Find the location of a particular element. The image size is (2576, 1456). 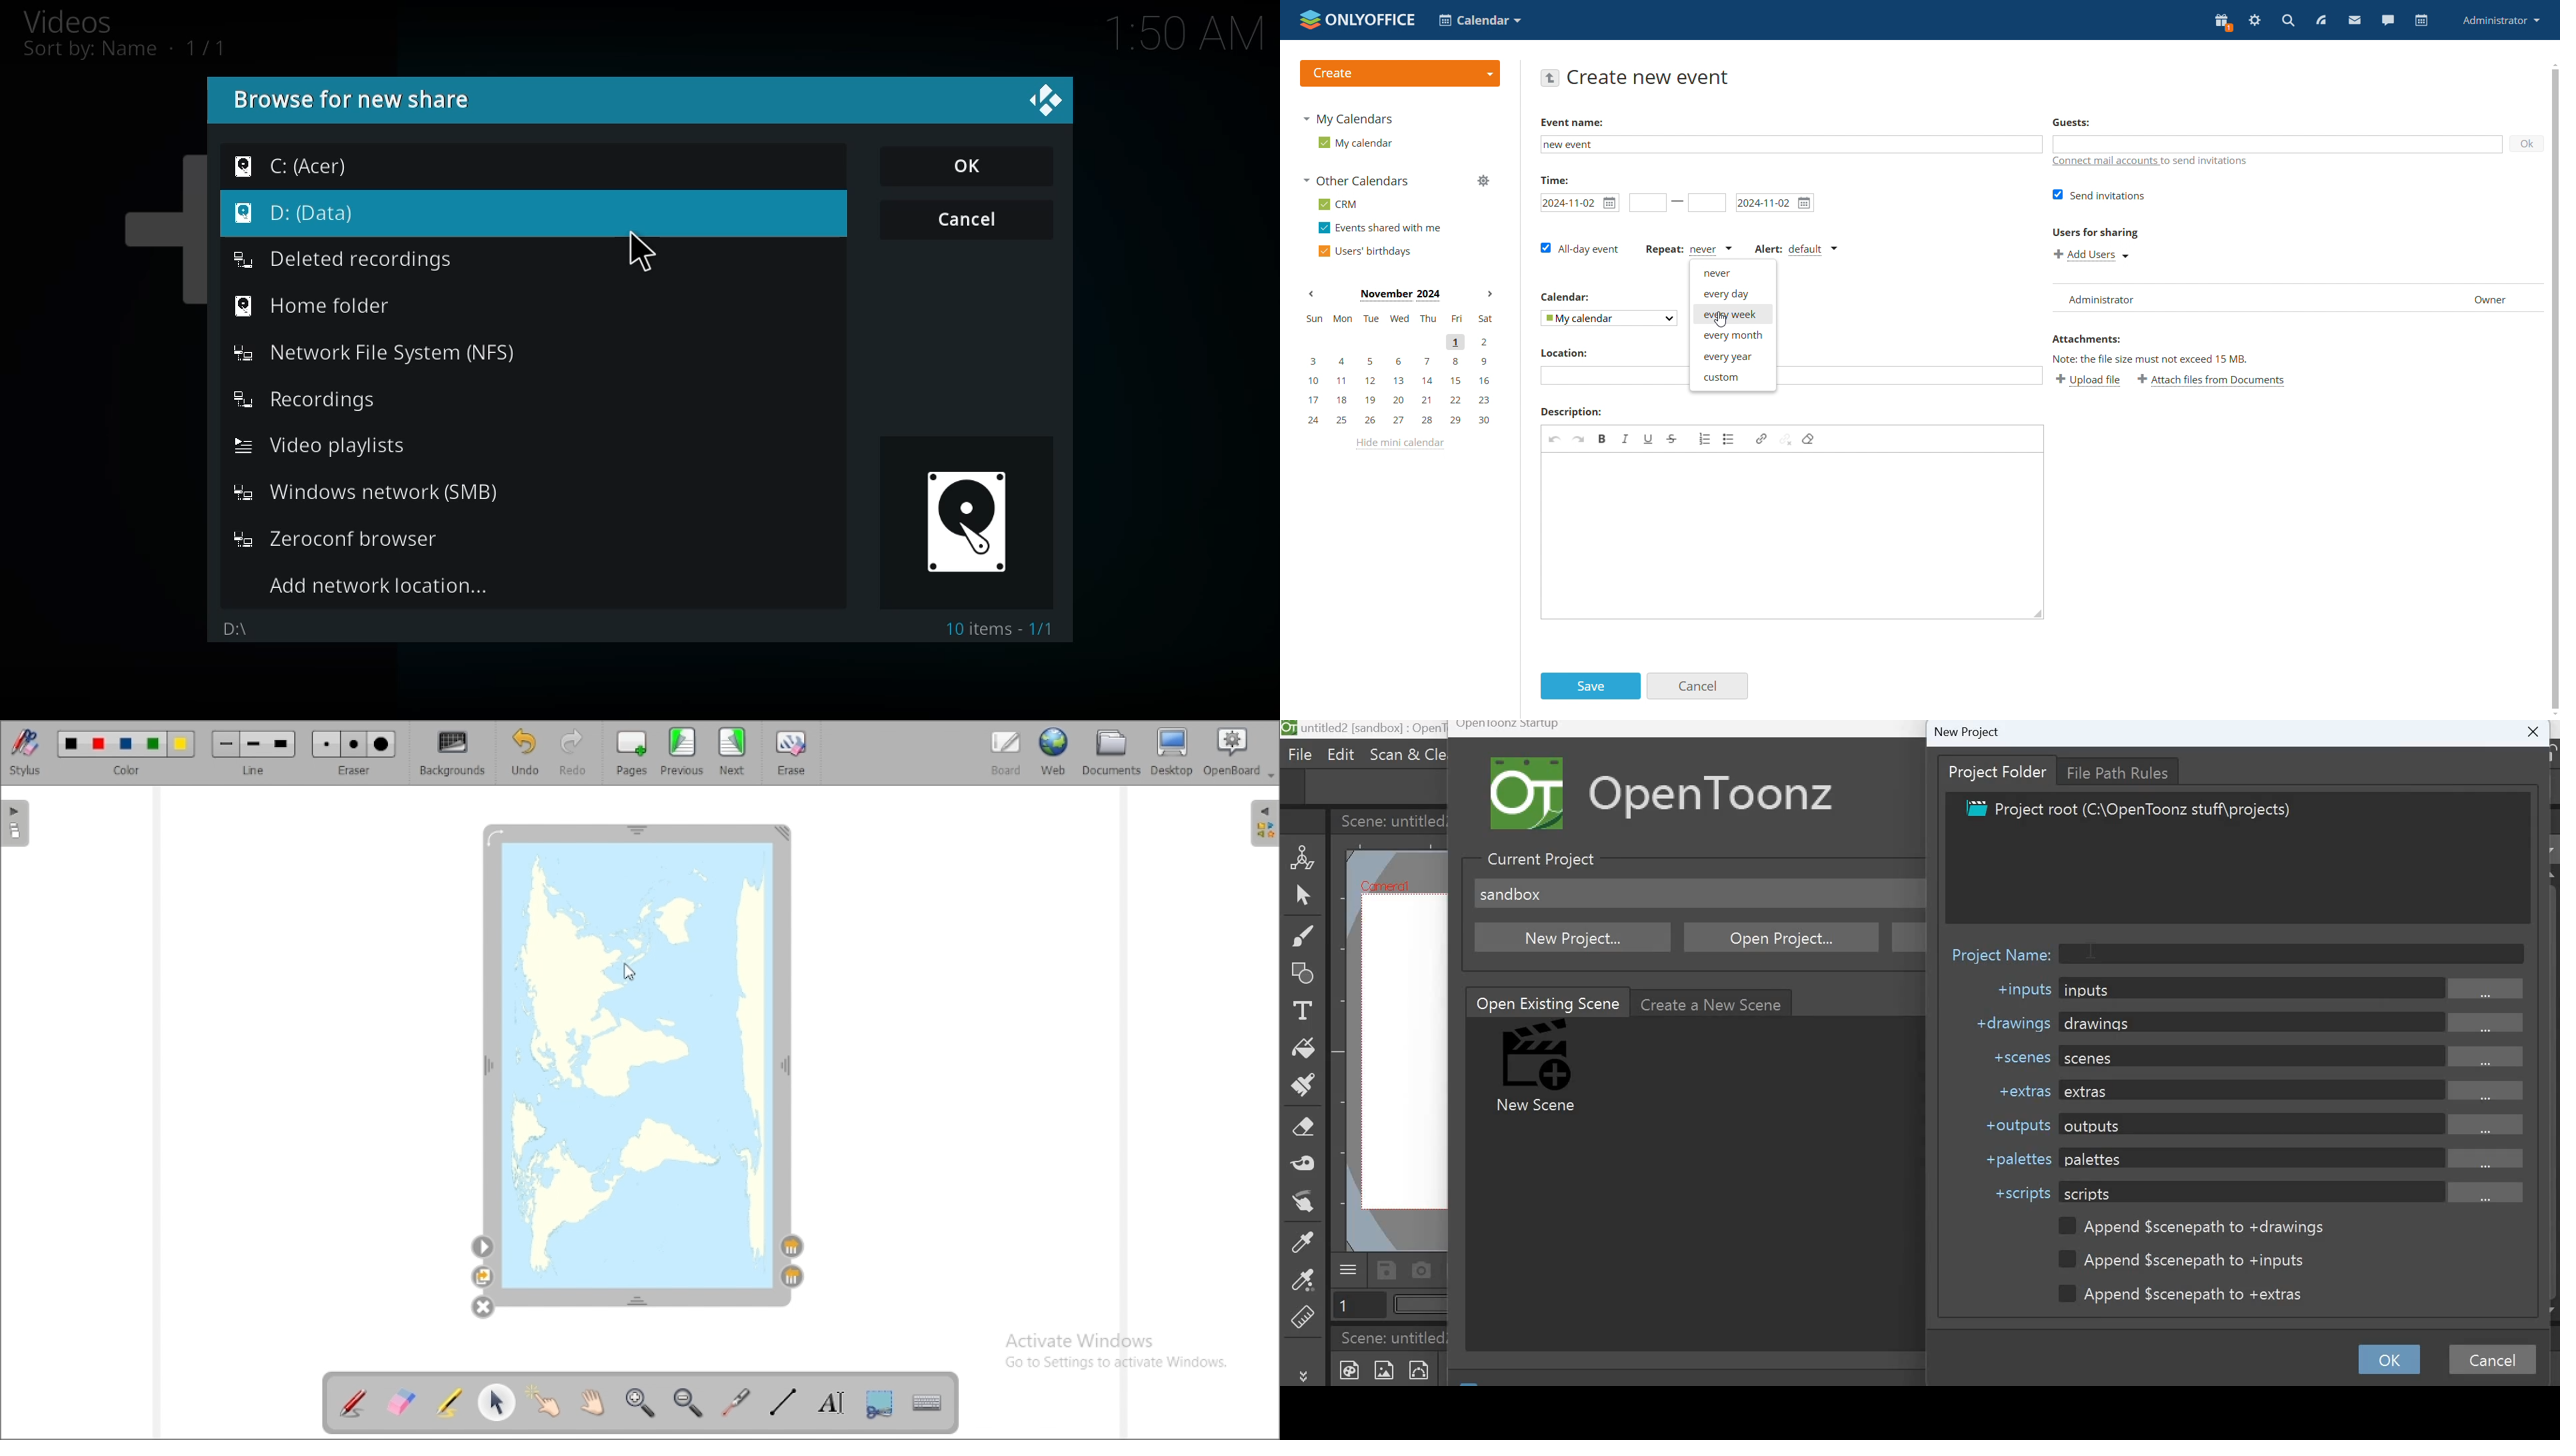

documents is located at coordinates (1111, 753).